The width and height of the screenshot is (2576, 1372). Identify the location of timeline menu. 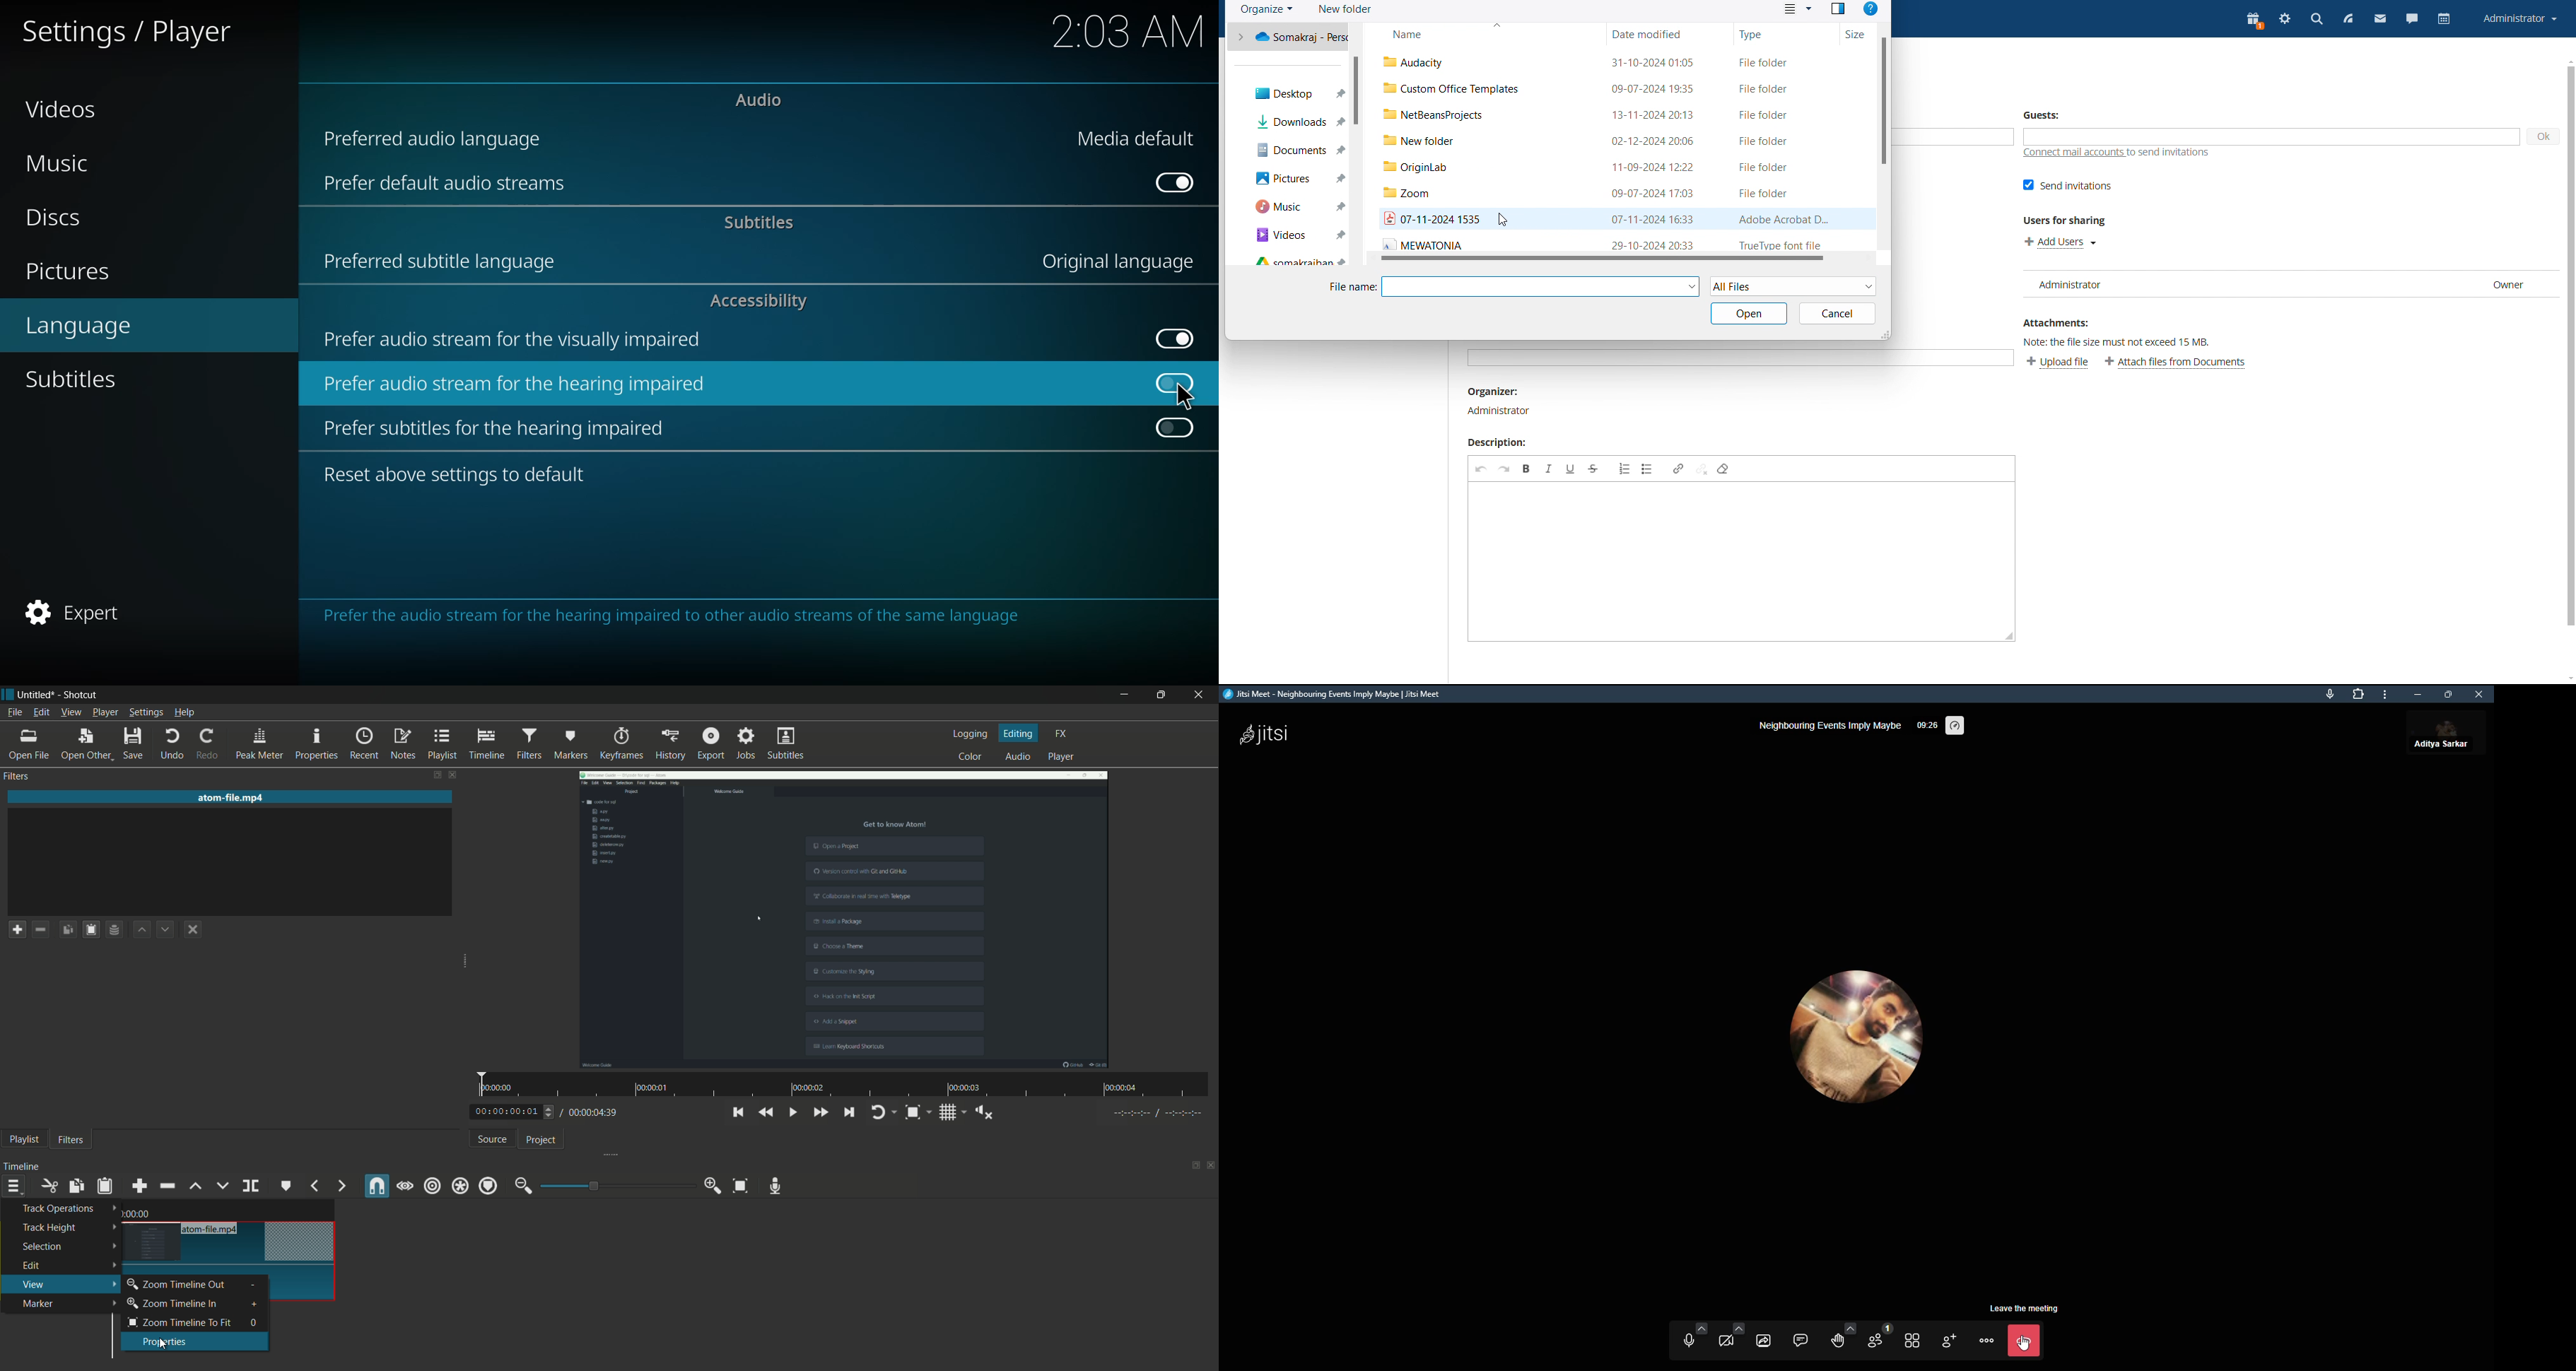
(13, 1186).